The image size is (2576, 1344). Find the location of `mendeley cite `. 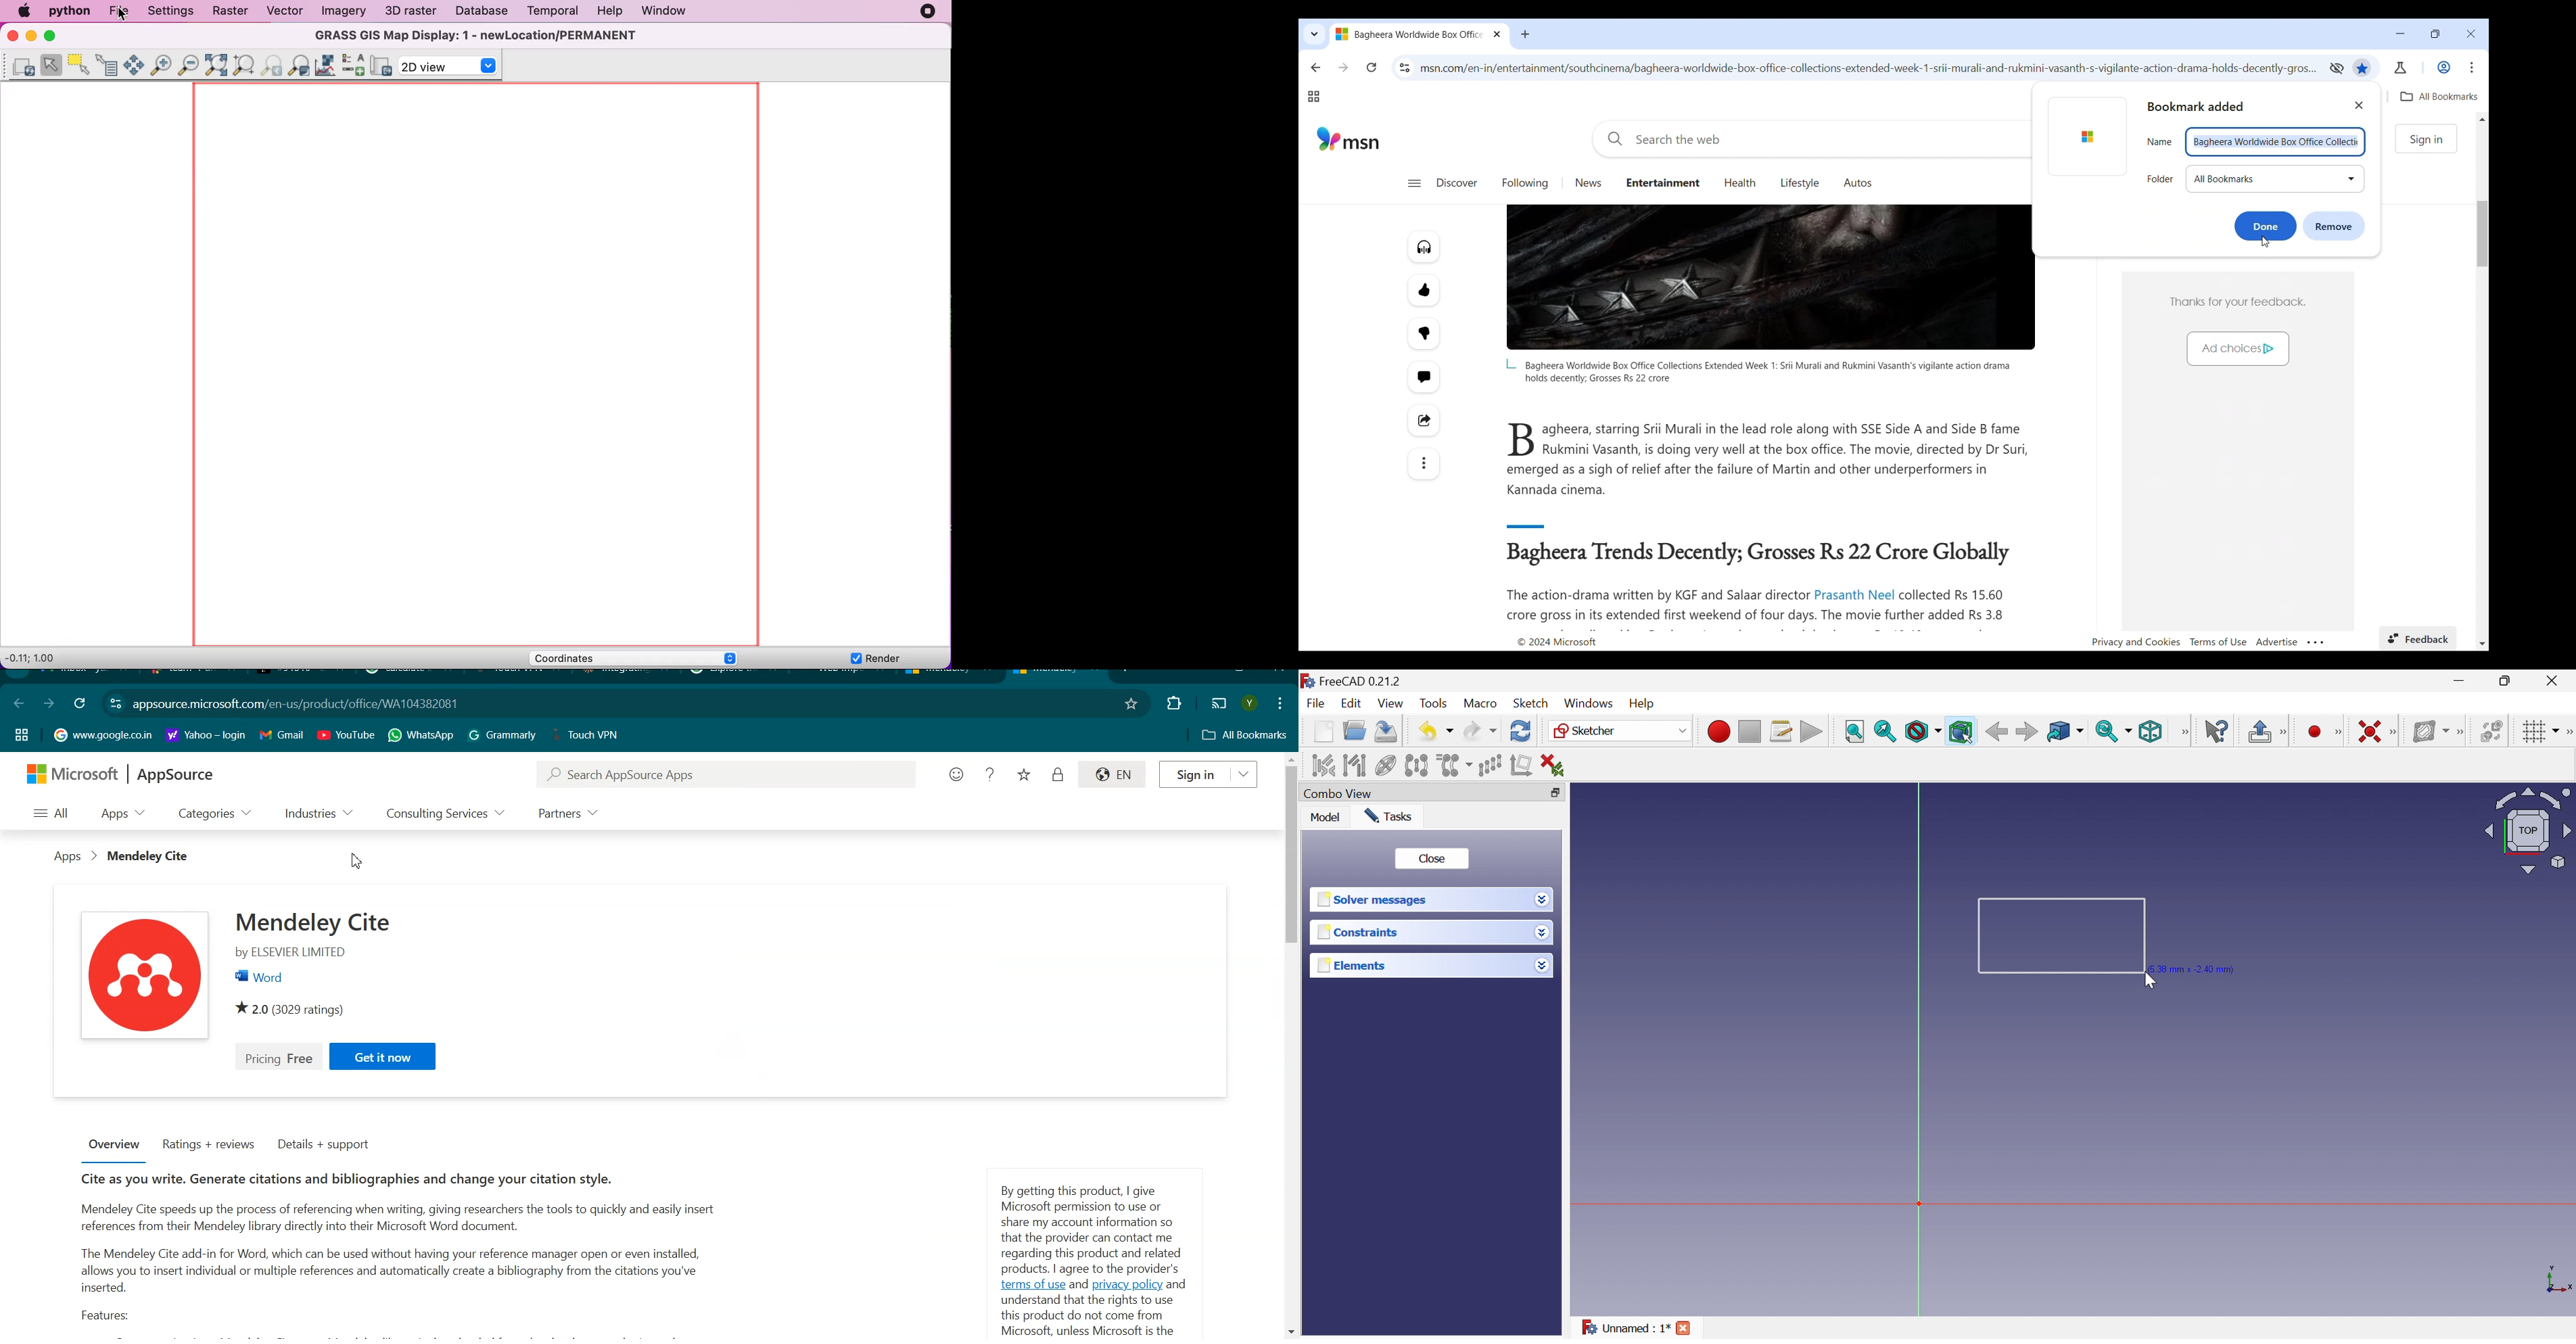

mendeley cite  is located at coordinates (317, 921).